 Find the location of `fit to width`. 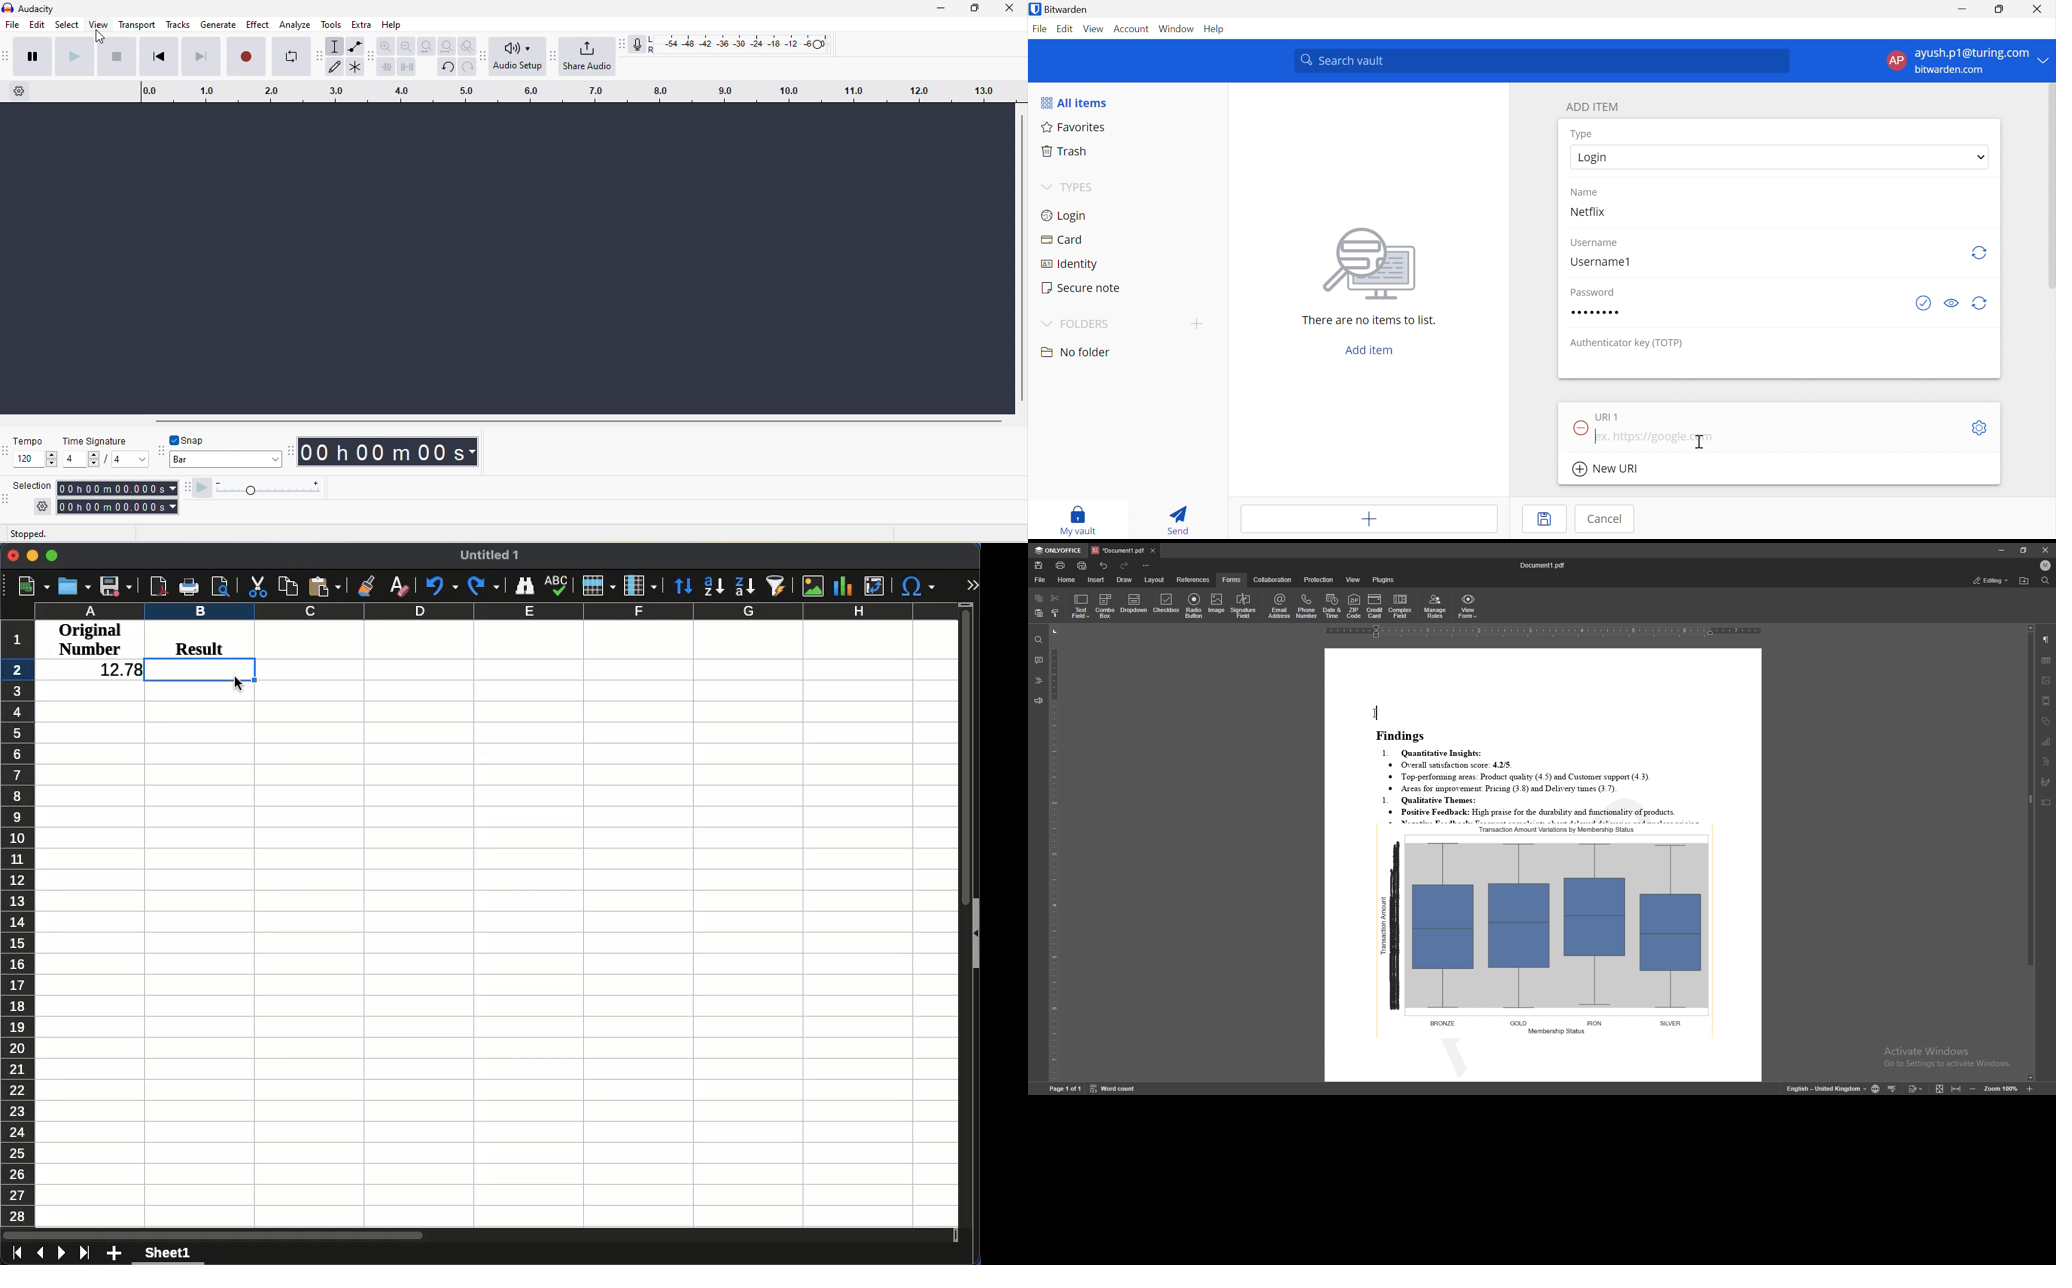

fit to width is located at coordinates (1956, 1090).